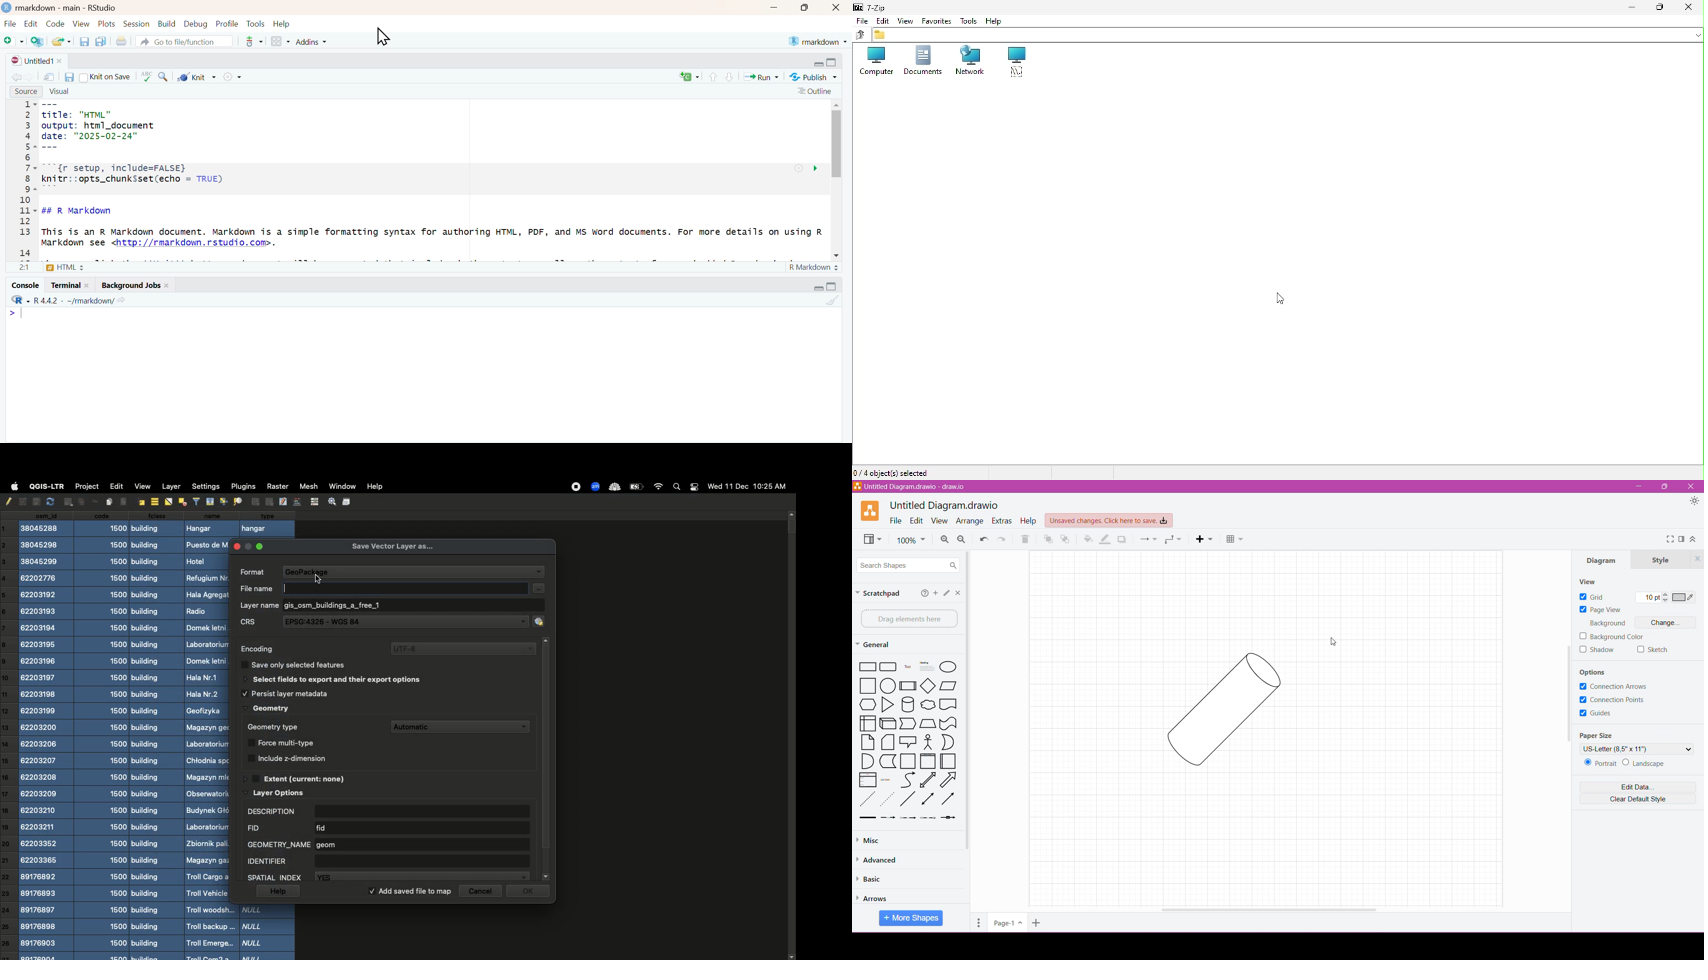 This screenshot has height=980, width=1708. Describe the element at coordinates (25, 285) in the screenshot. I see `Console` at that location.